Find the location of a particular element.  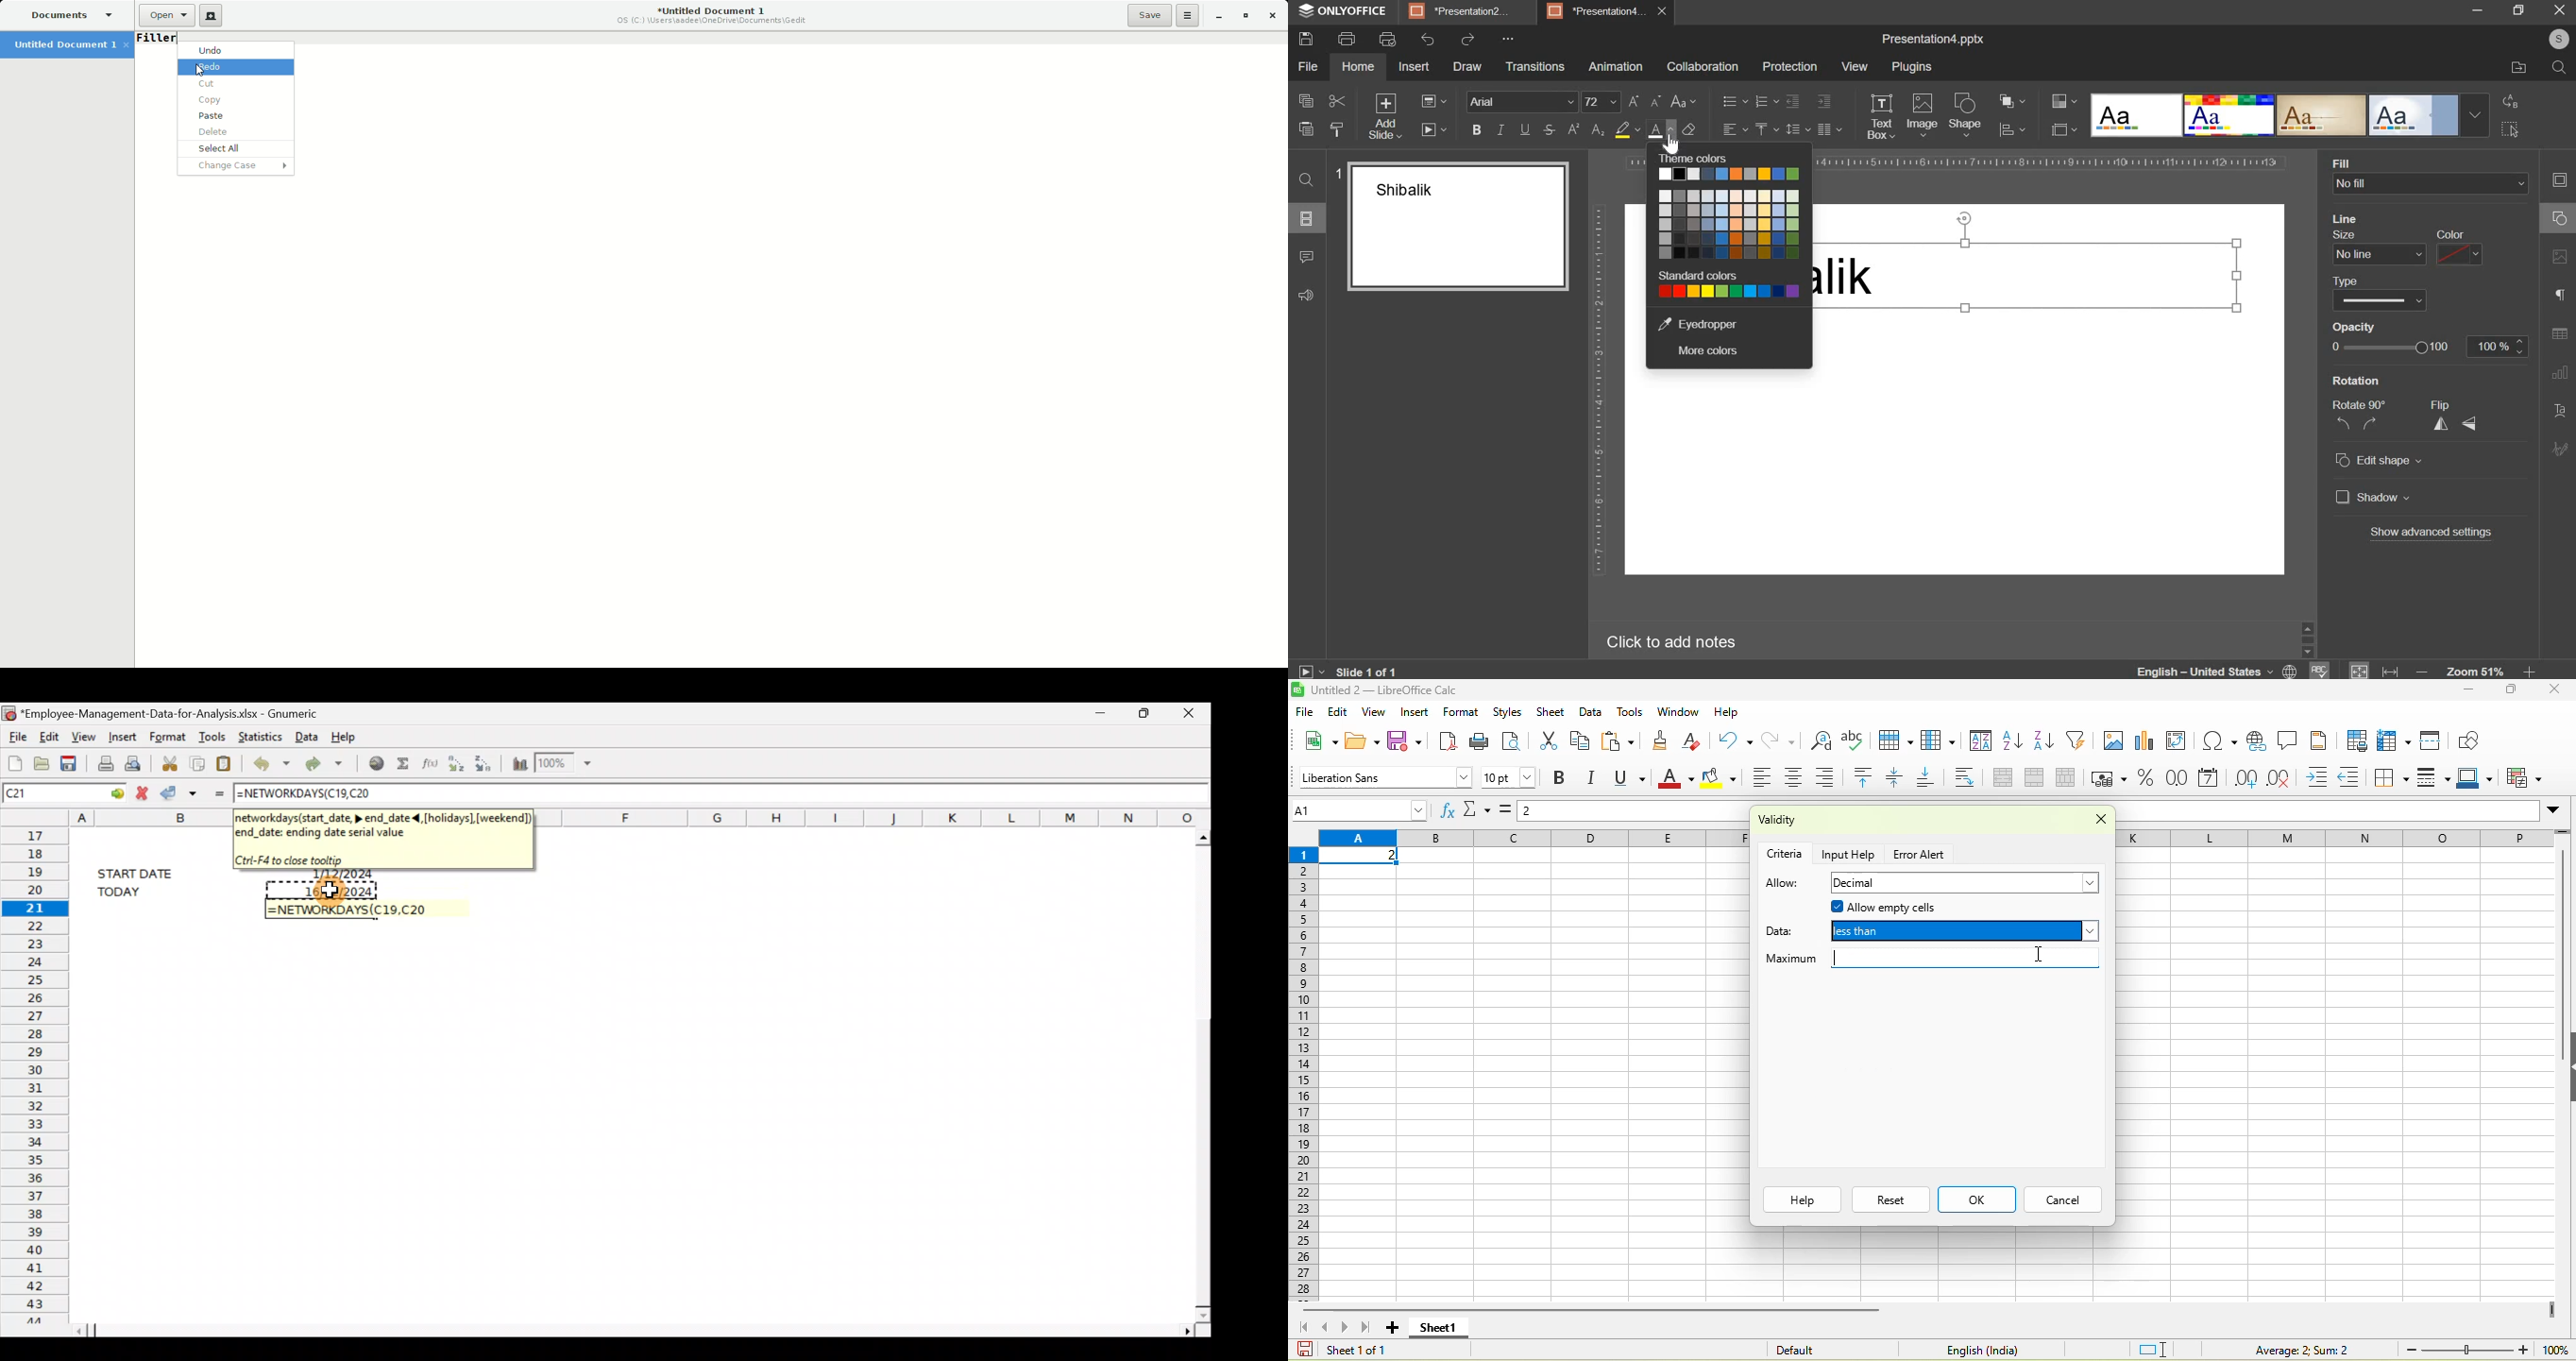

format as date is located at coordinates (2210, 779).